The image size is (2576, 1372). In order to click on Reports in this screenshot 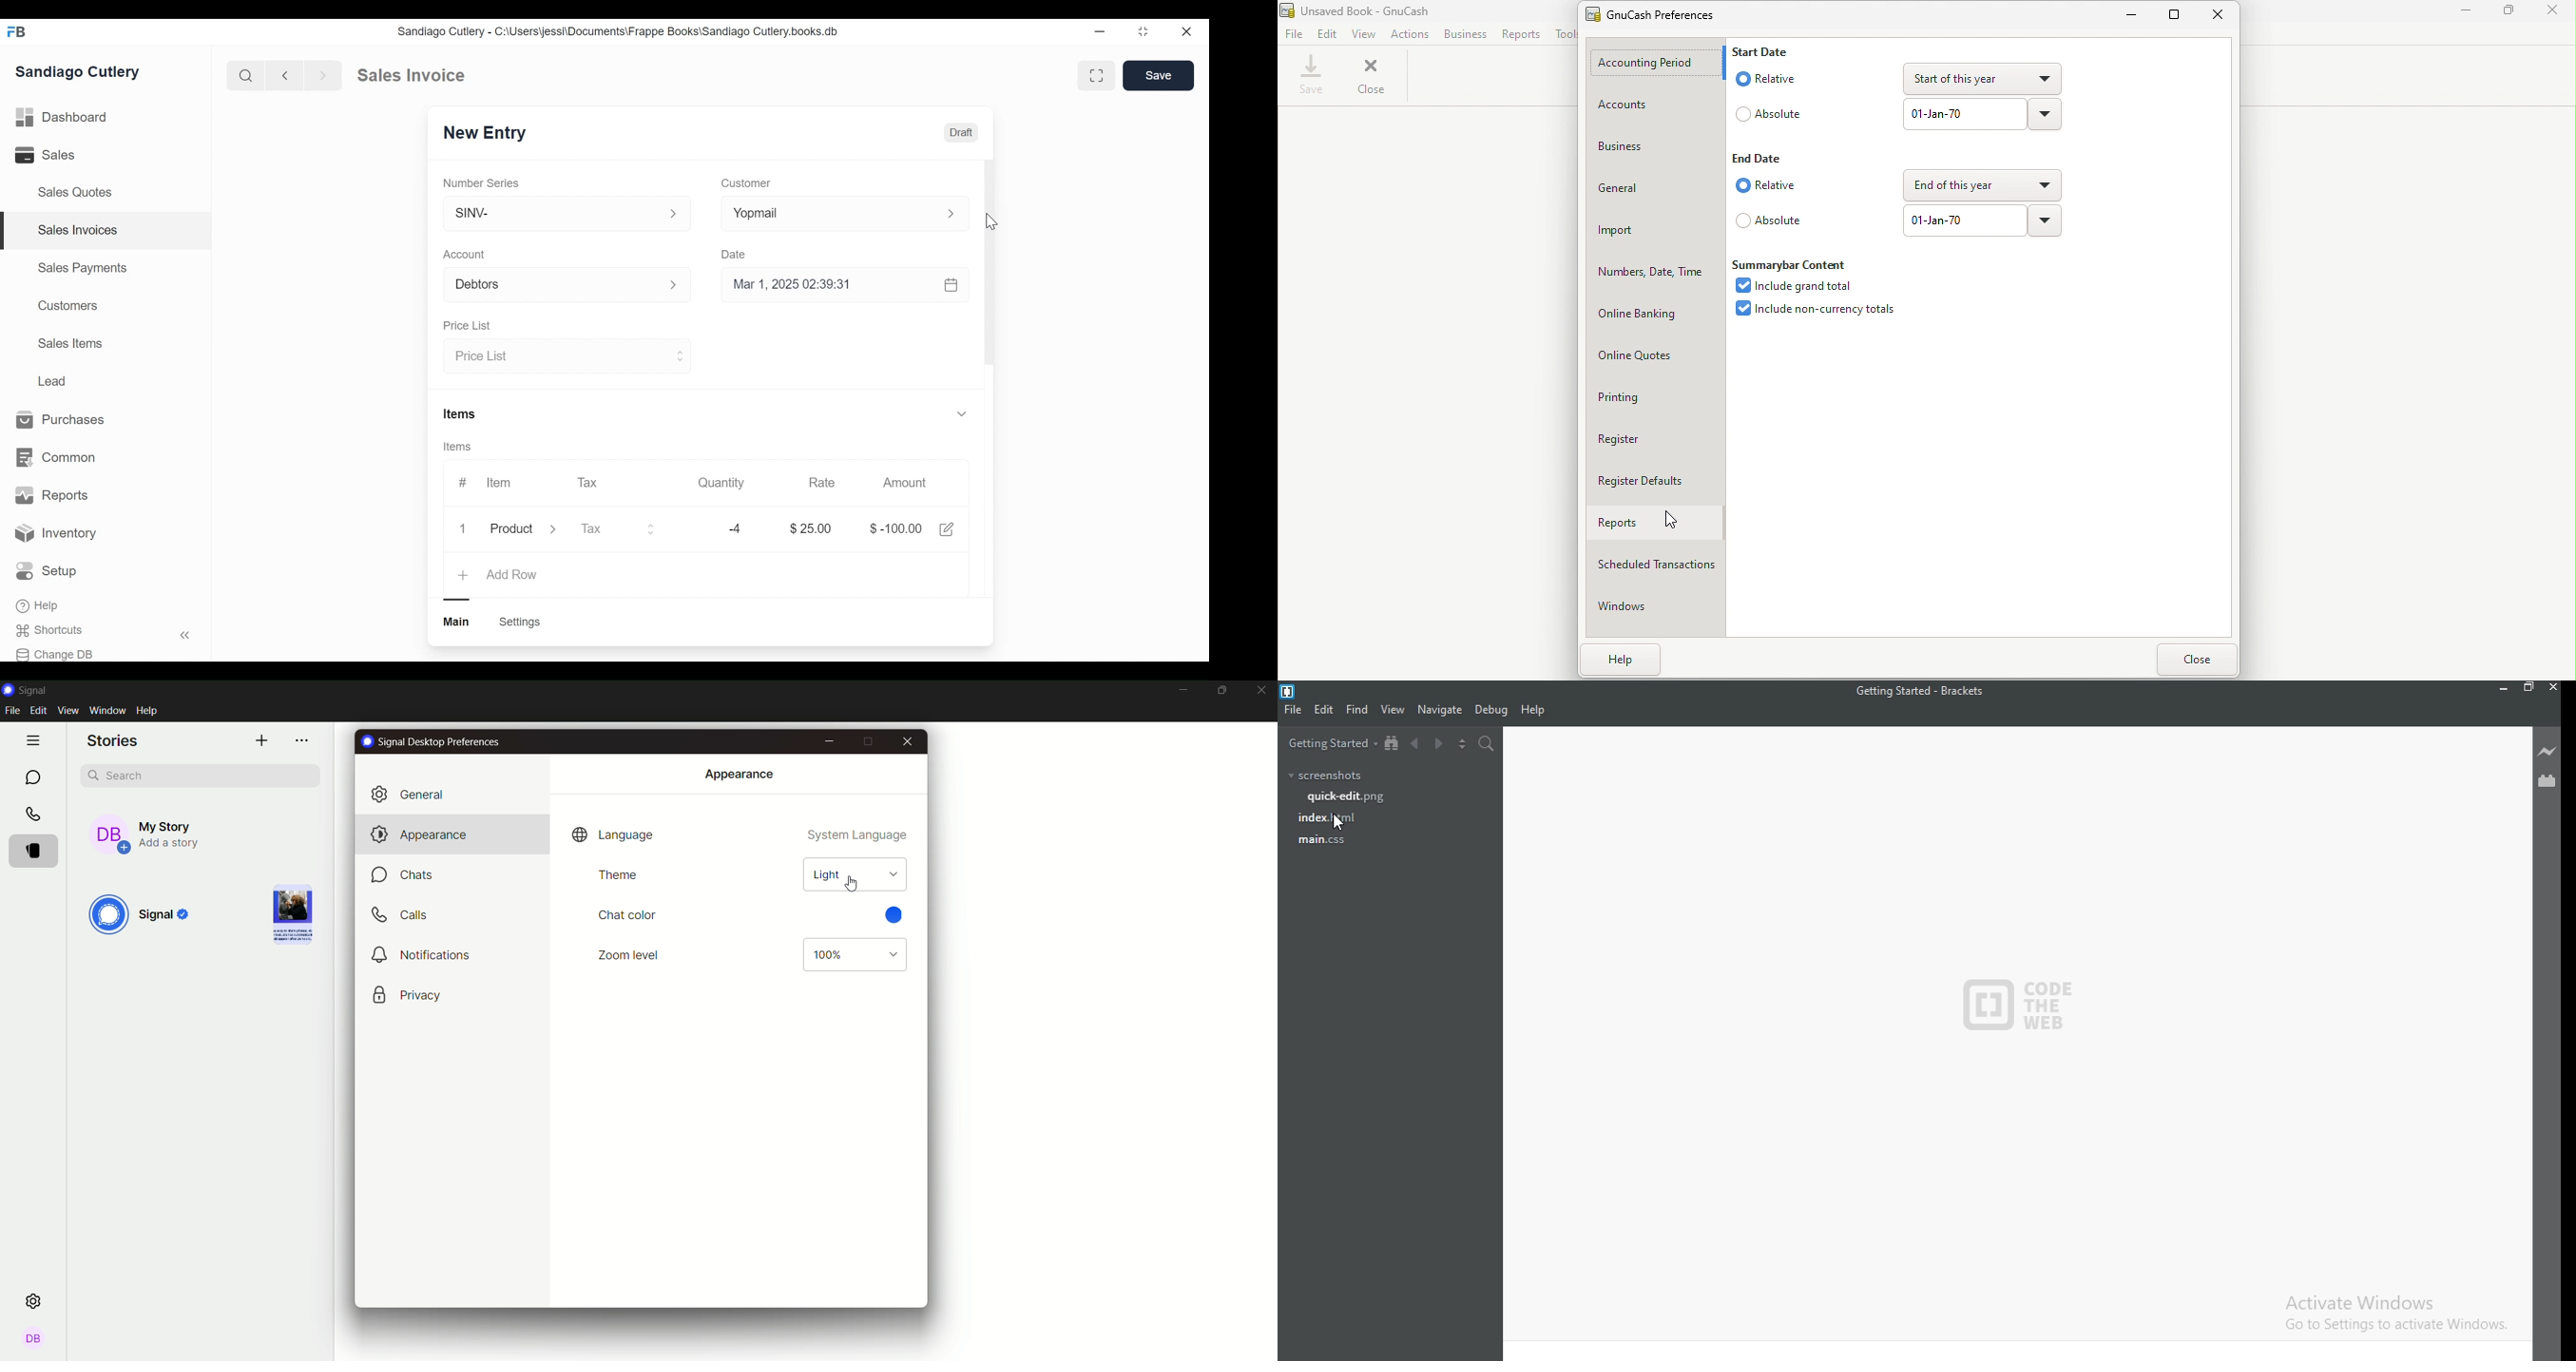, I will do `click(1522, 33)`.